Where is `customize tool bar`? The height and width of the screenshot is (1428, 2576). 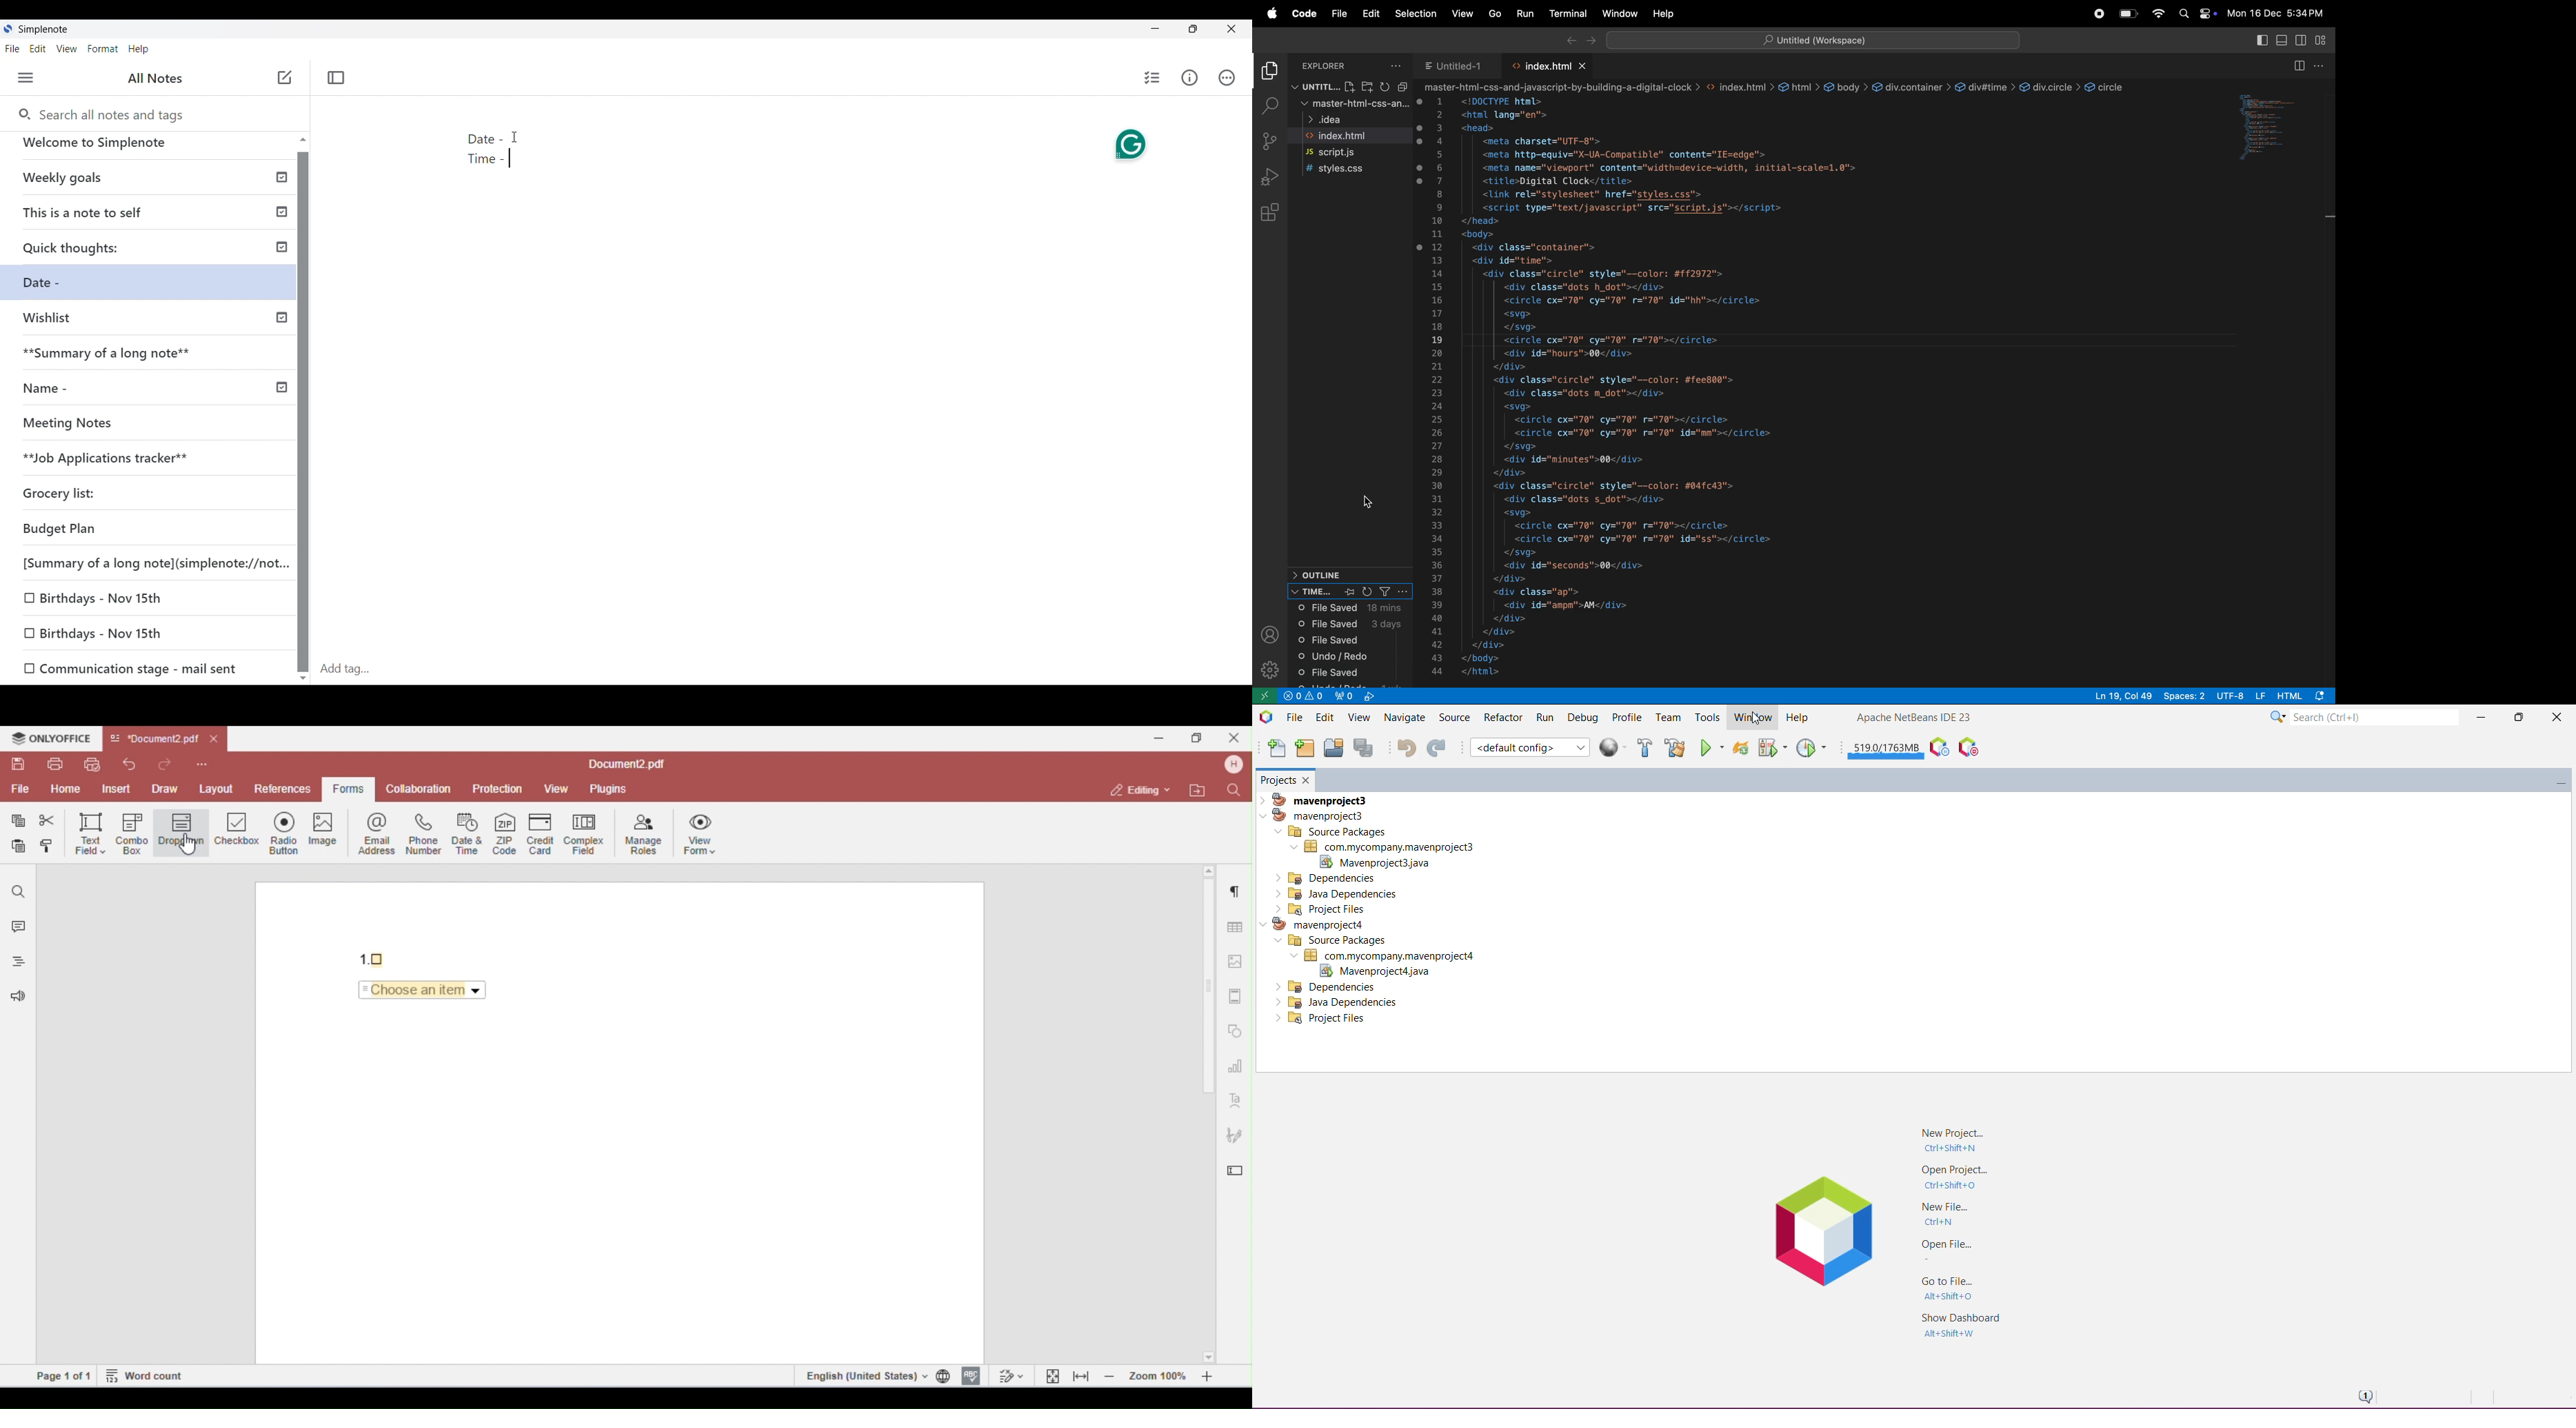 customize tool bar is located at coordinates (2321, 41).